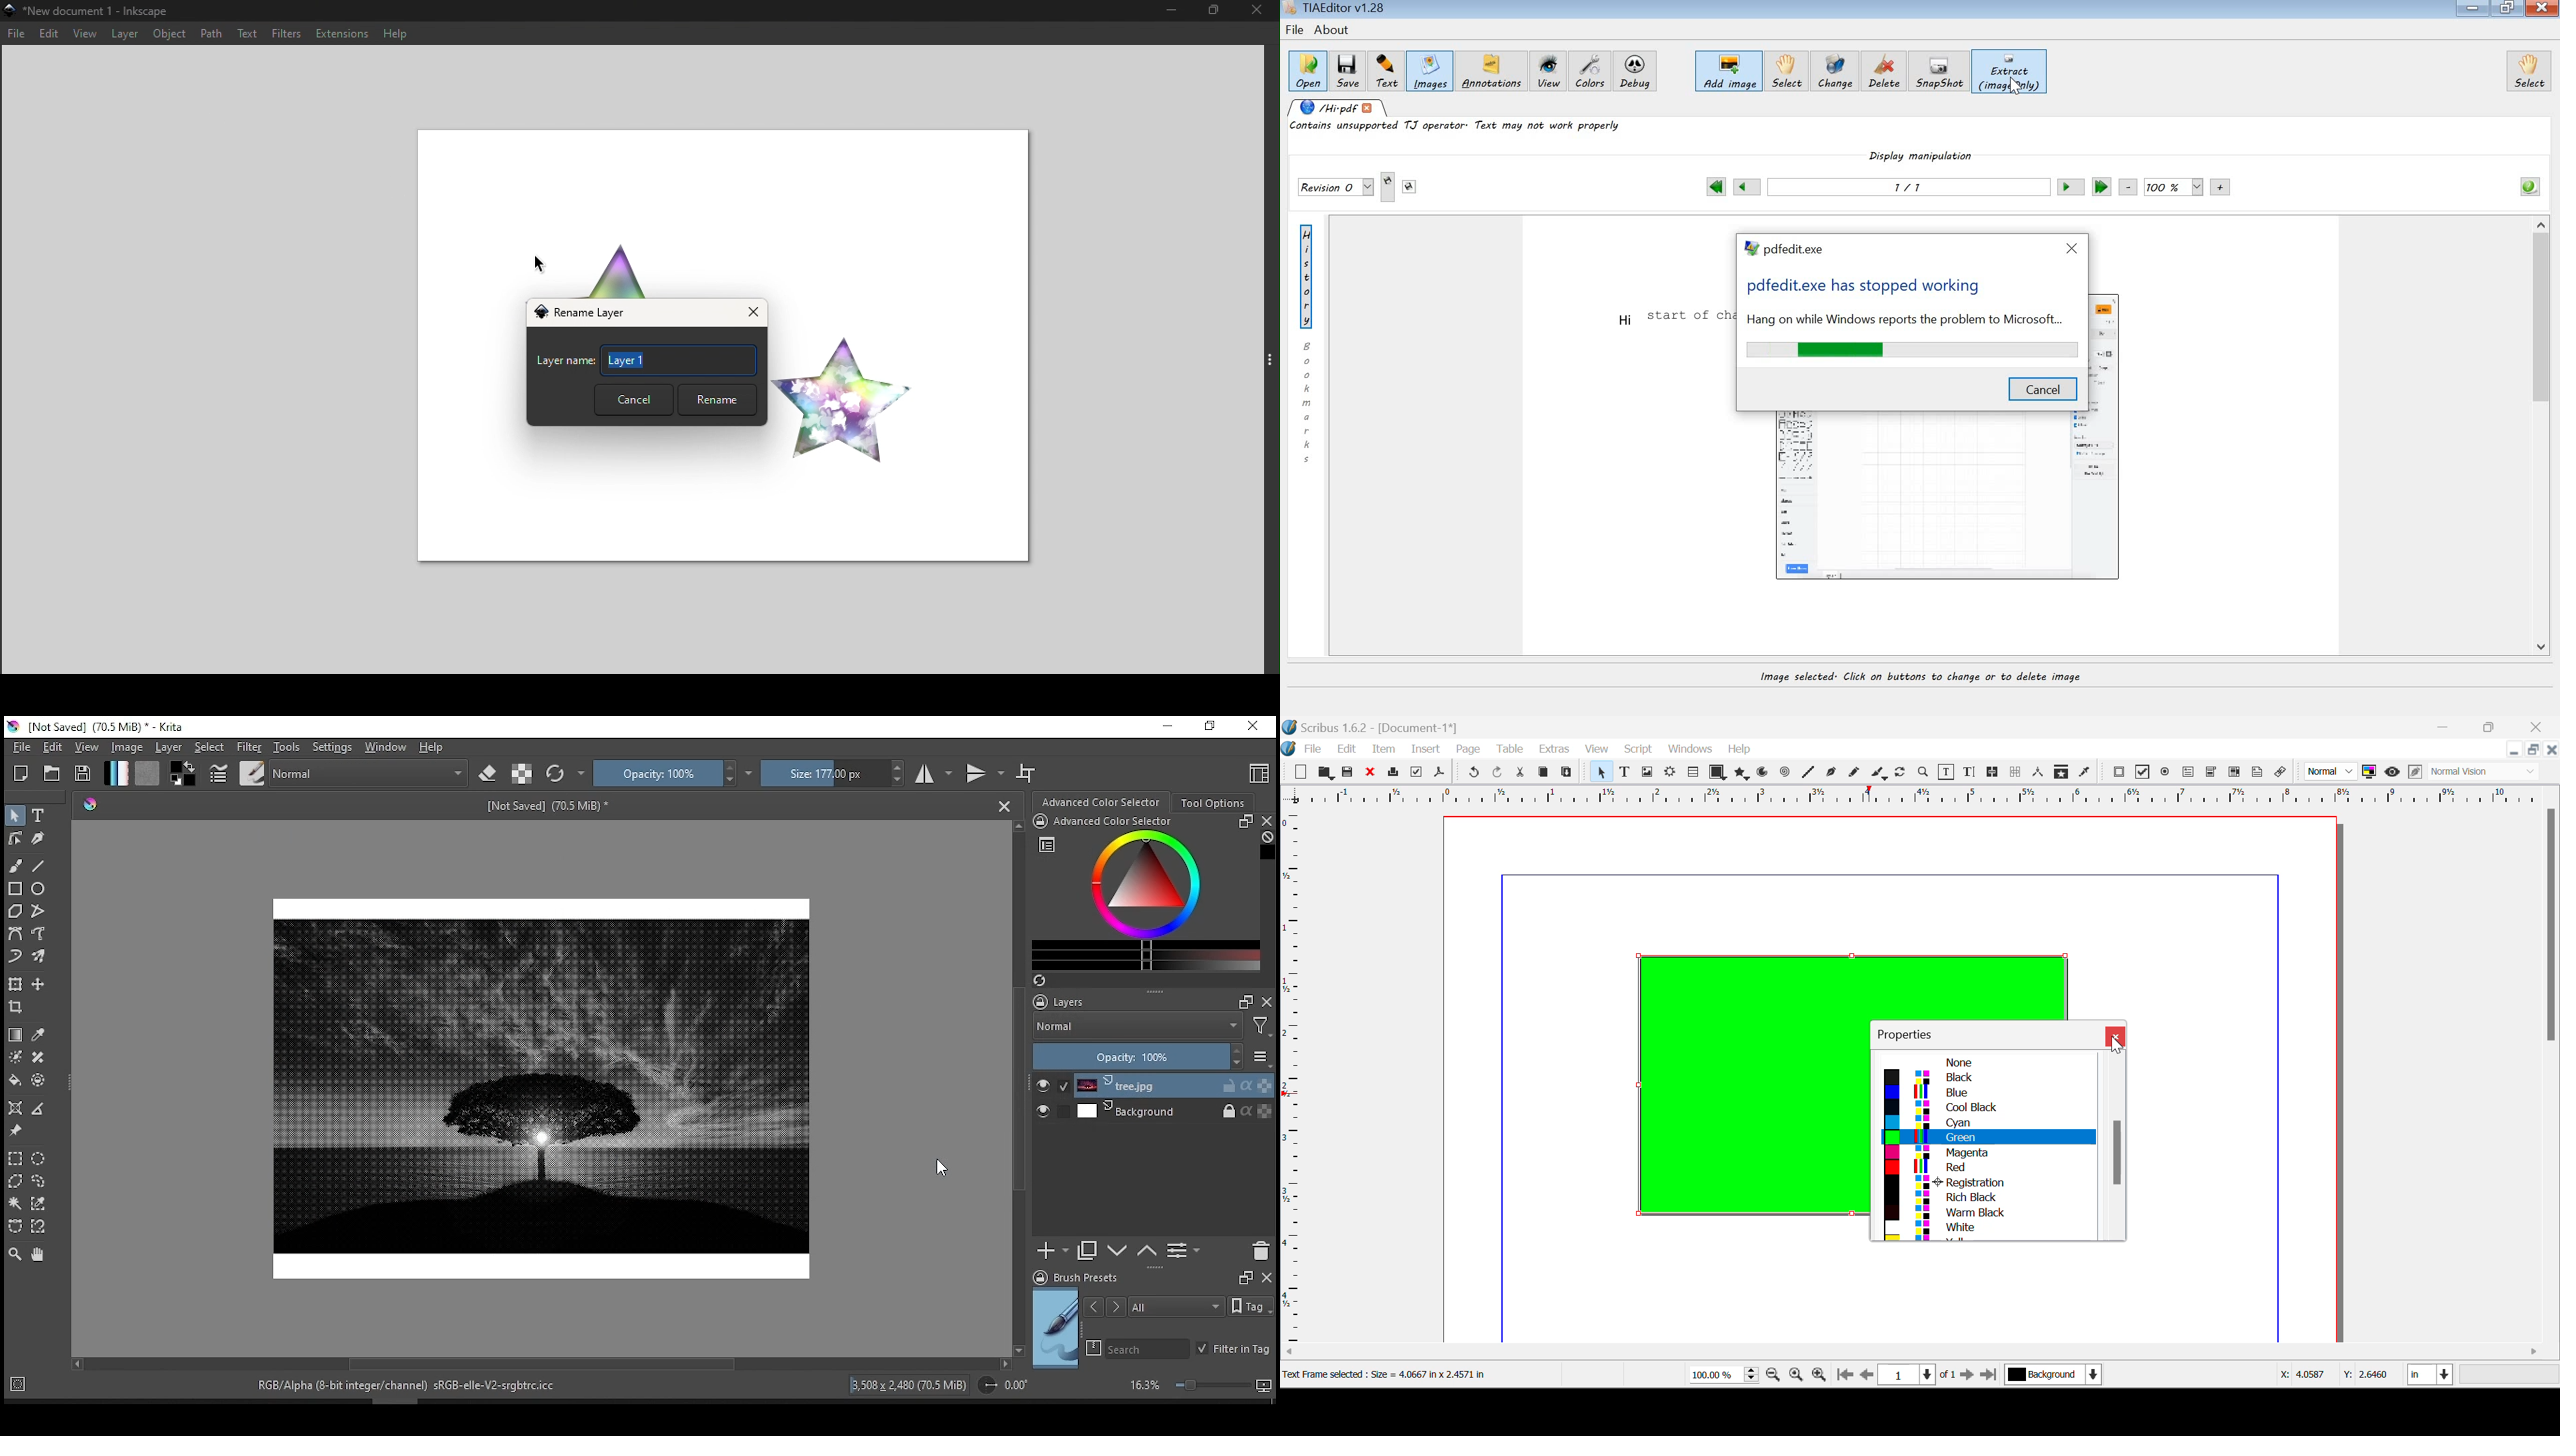 The height and width of the screenshot is (1456, 2576). Describe the element at coordinates (1154, 1026) in the screenshot. I see `blend mode` at that location.